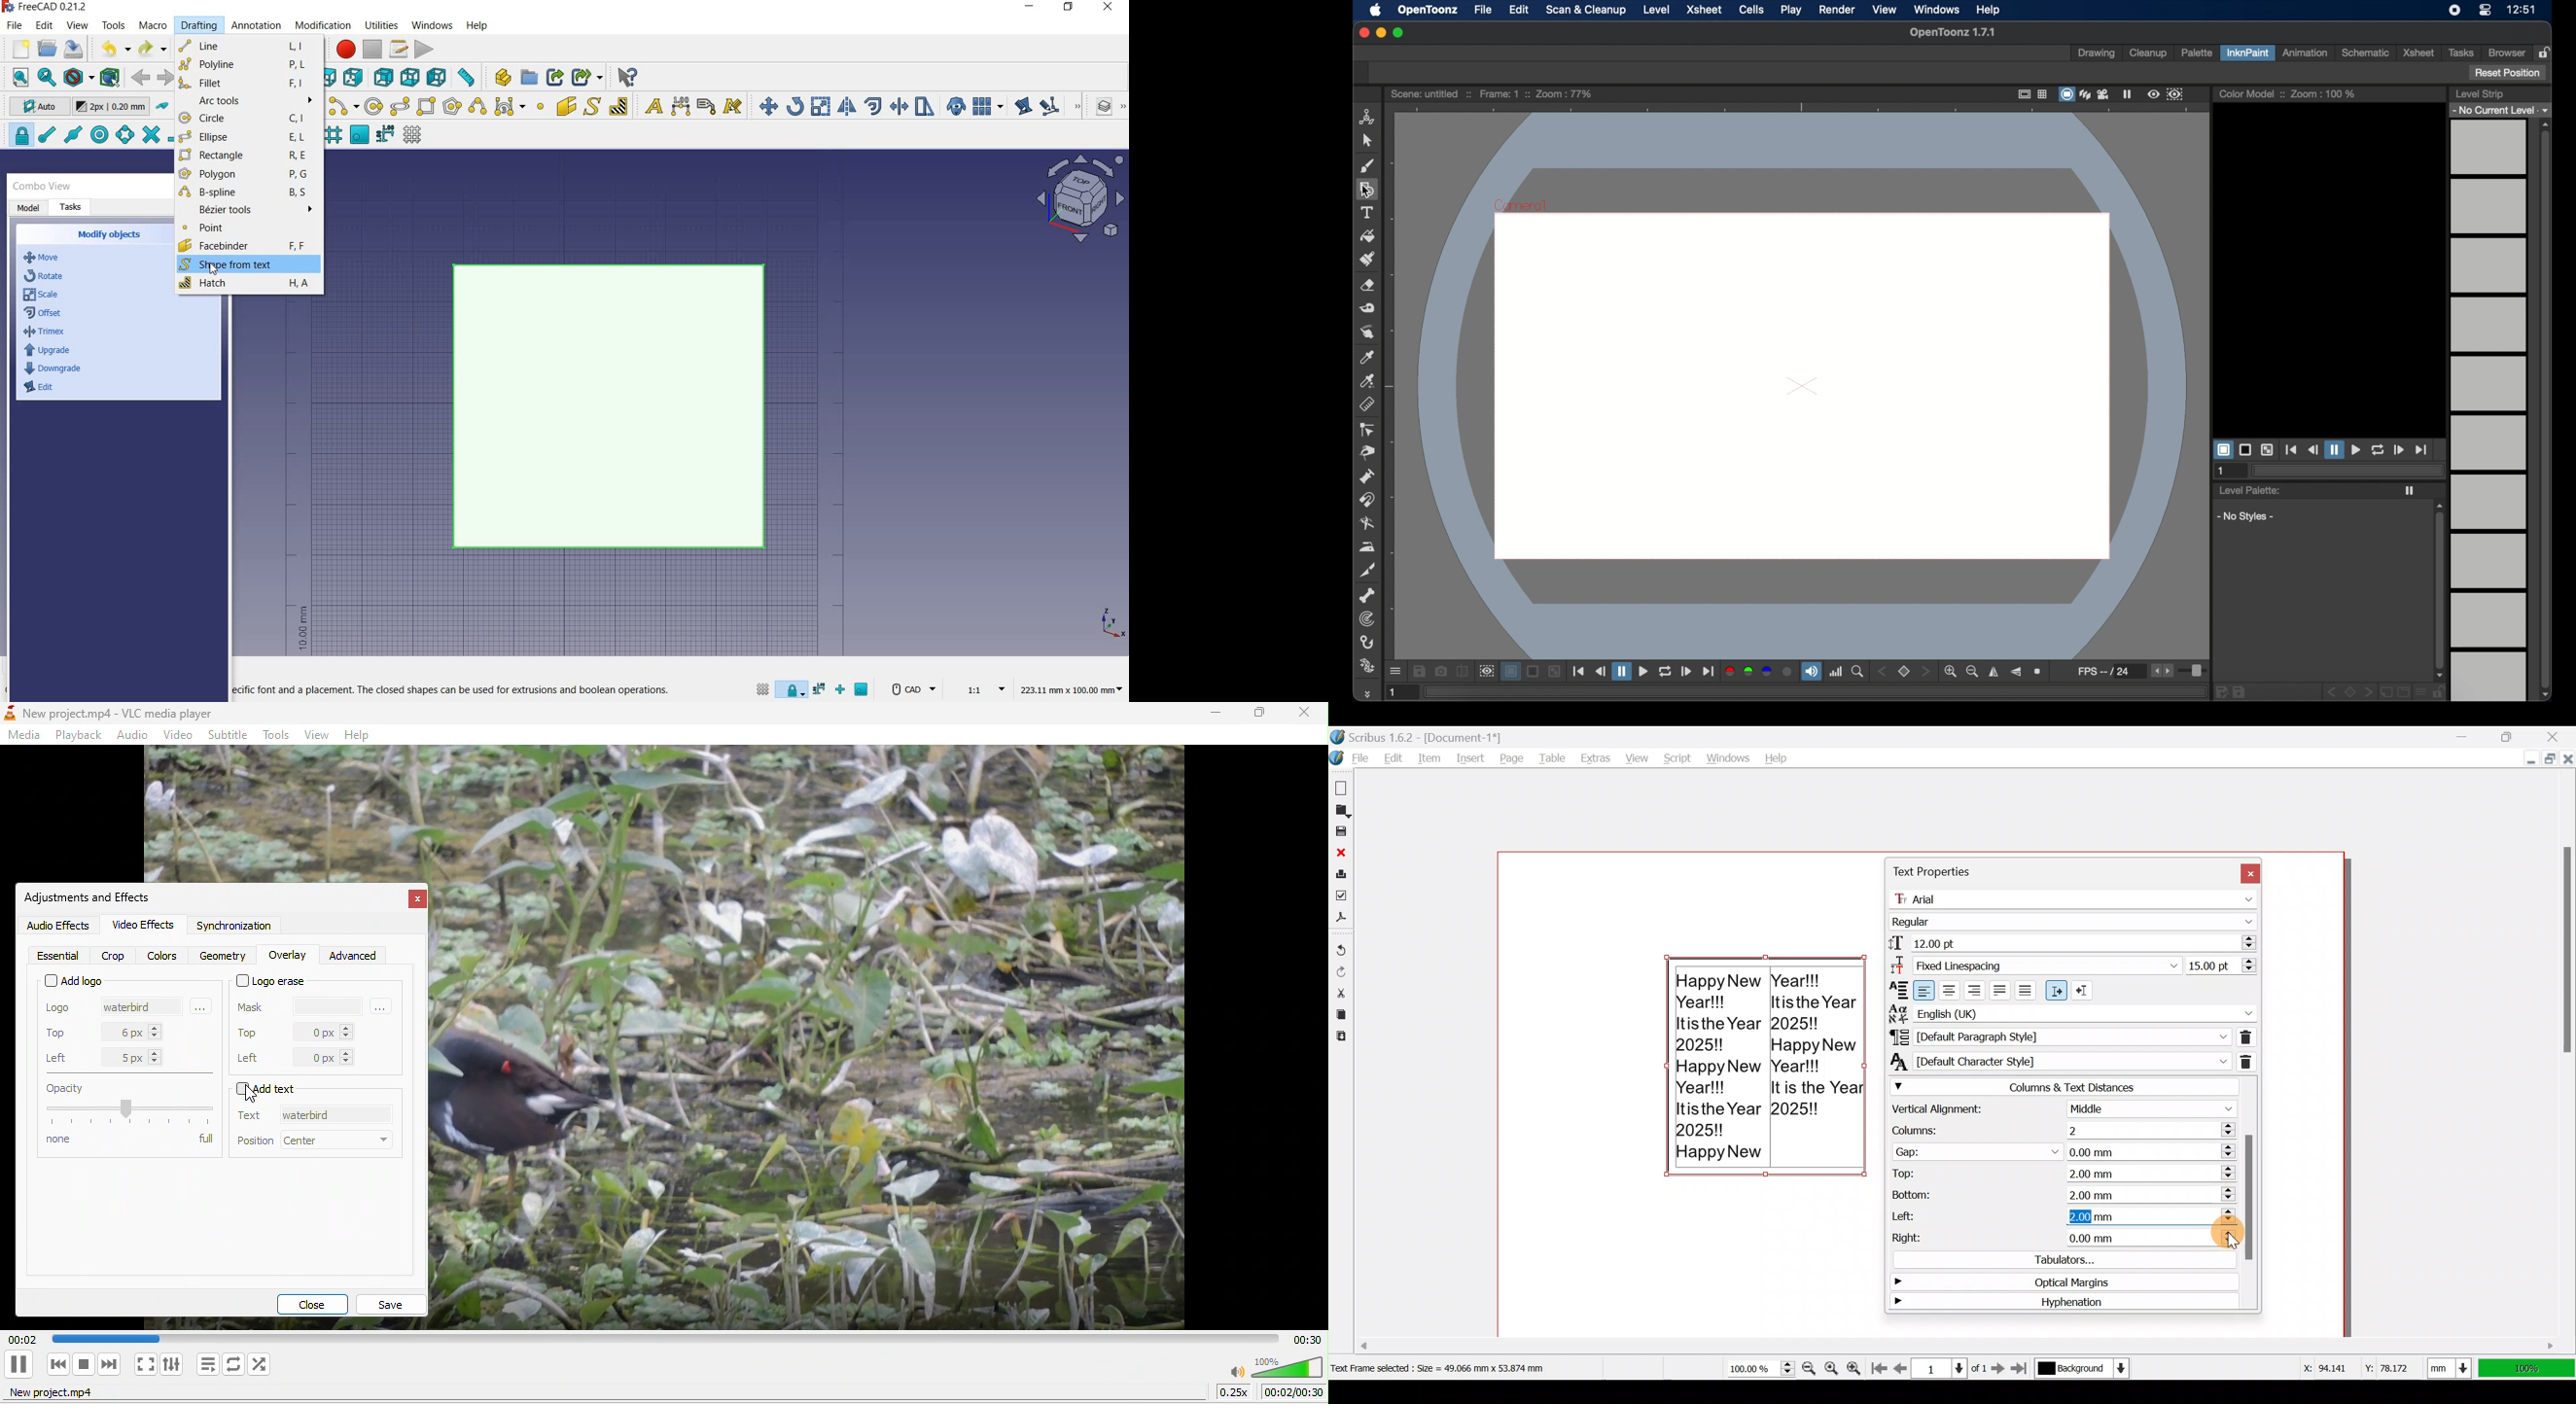 This screenshot has width=2576, height=1428. What do you see at coordinates (2021, 1370) in the screenshot?
I see `Go to the last page` at bounding box center [2021, 1370].